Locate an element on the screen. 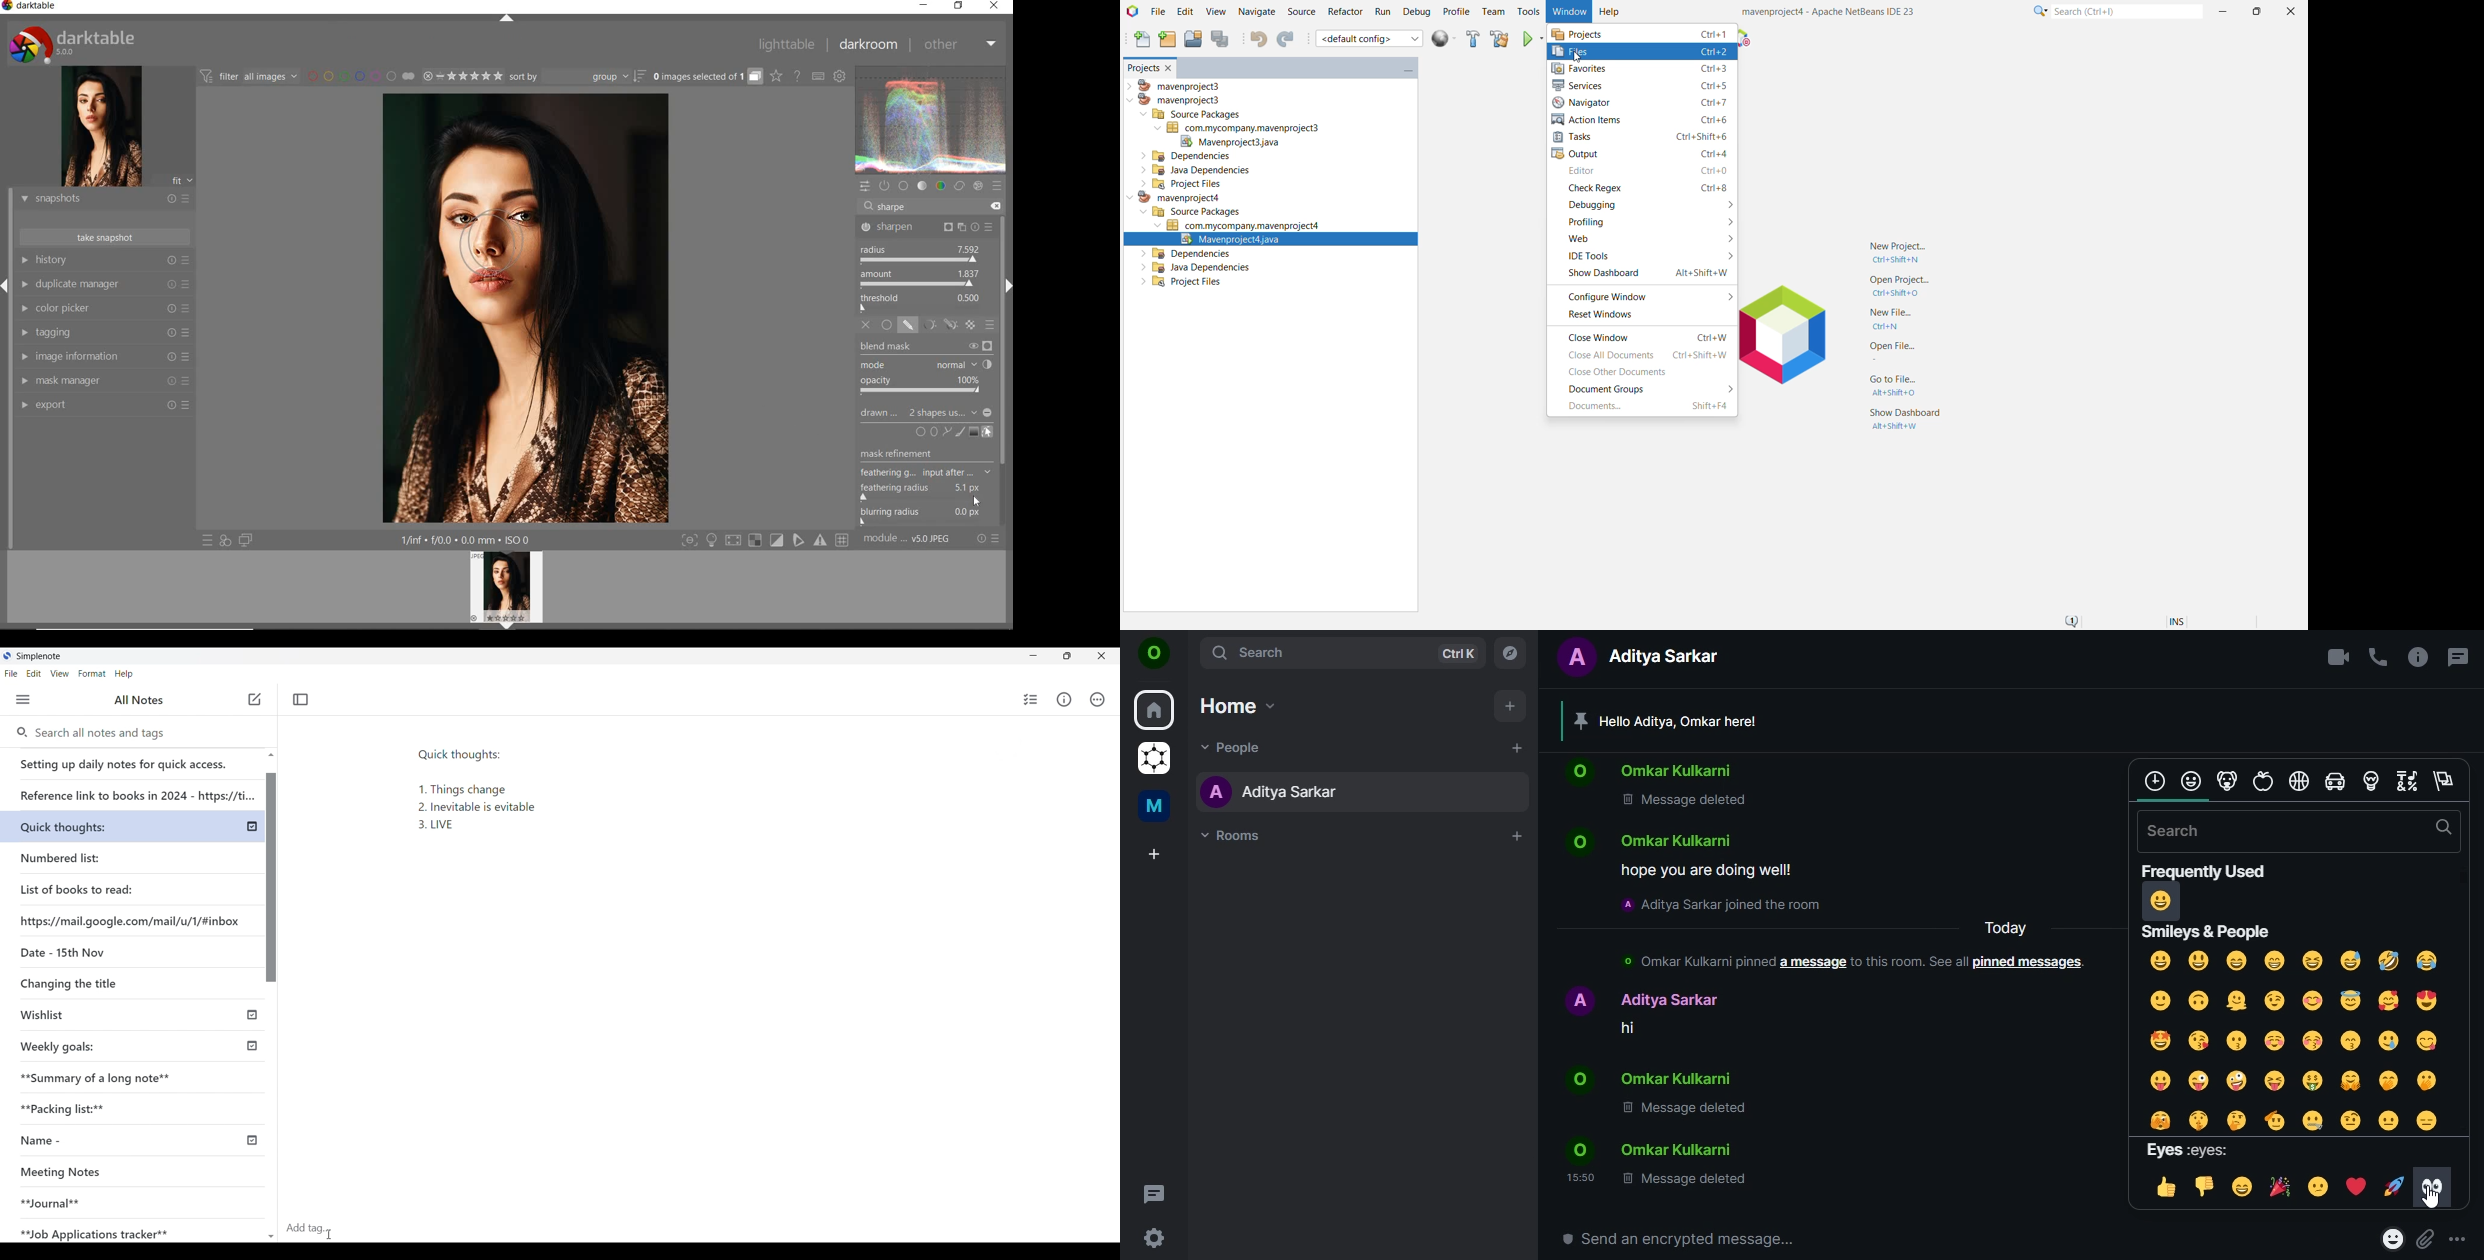 The height and width of the screenshot is (1260, 2492). selected image is located at coordinates (525, 310).